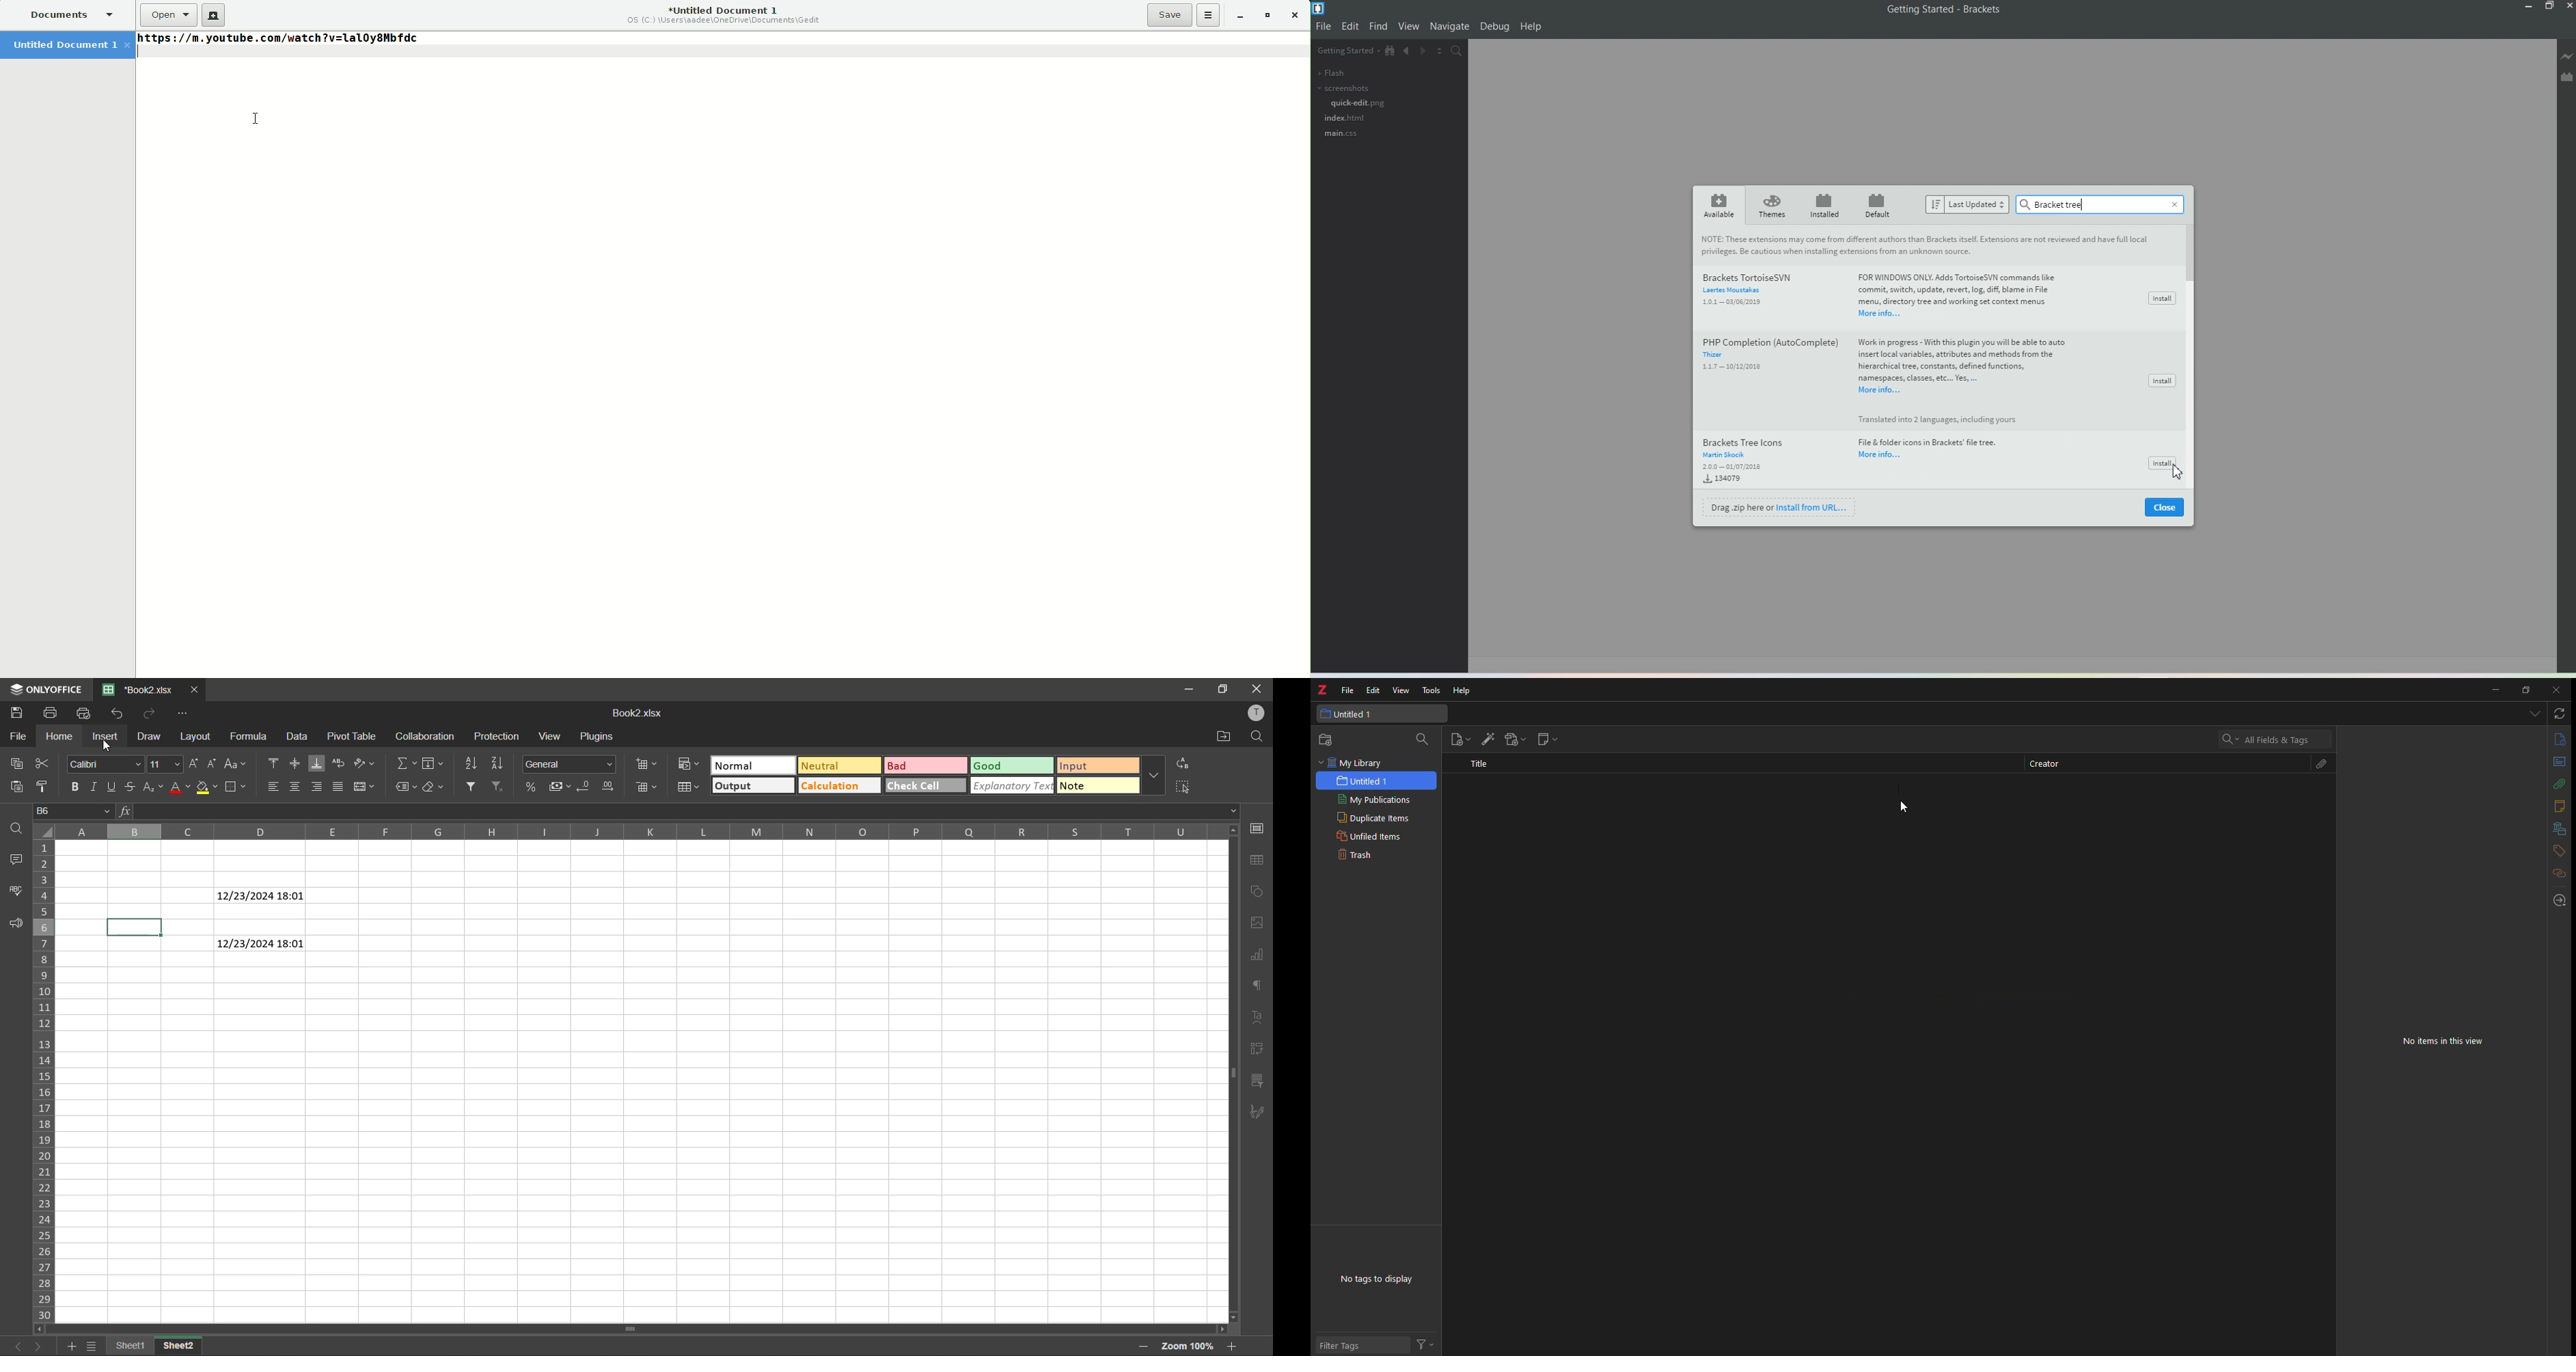  What do you see at coordinates (276, 764) in the screenshot?
I see `align top` at bounding box center [276, 764].